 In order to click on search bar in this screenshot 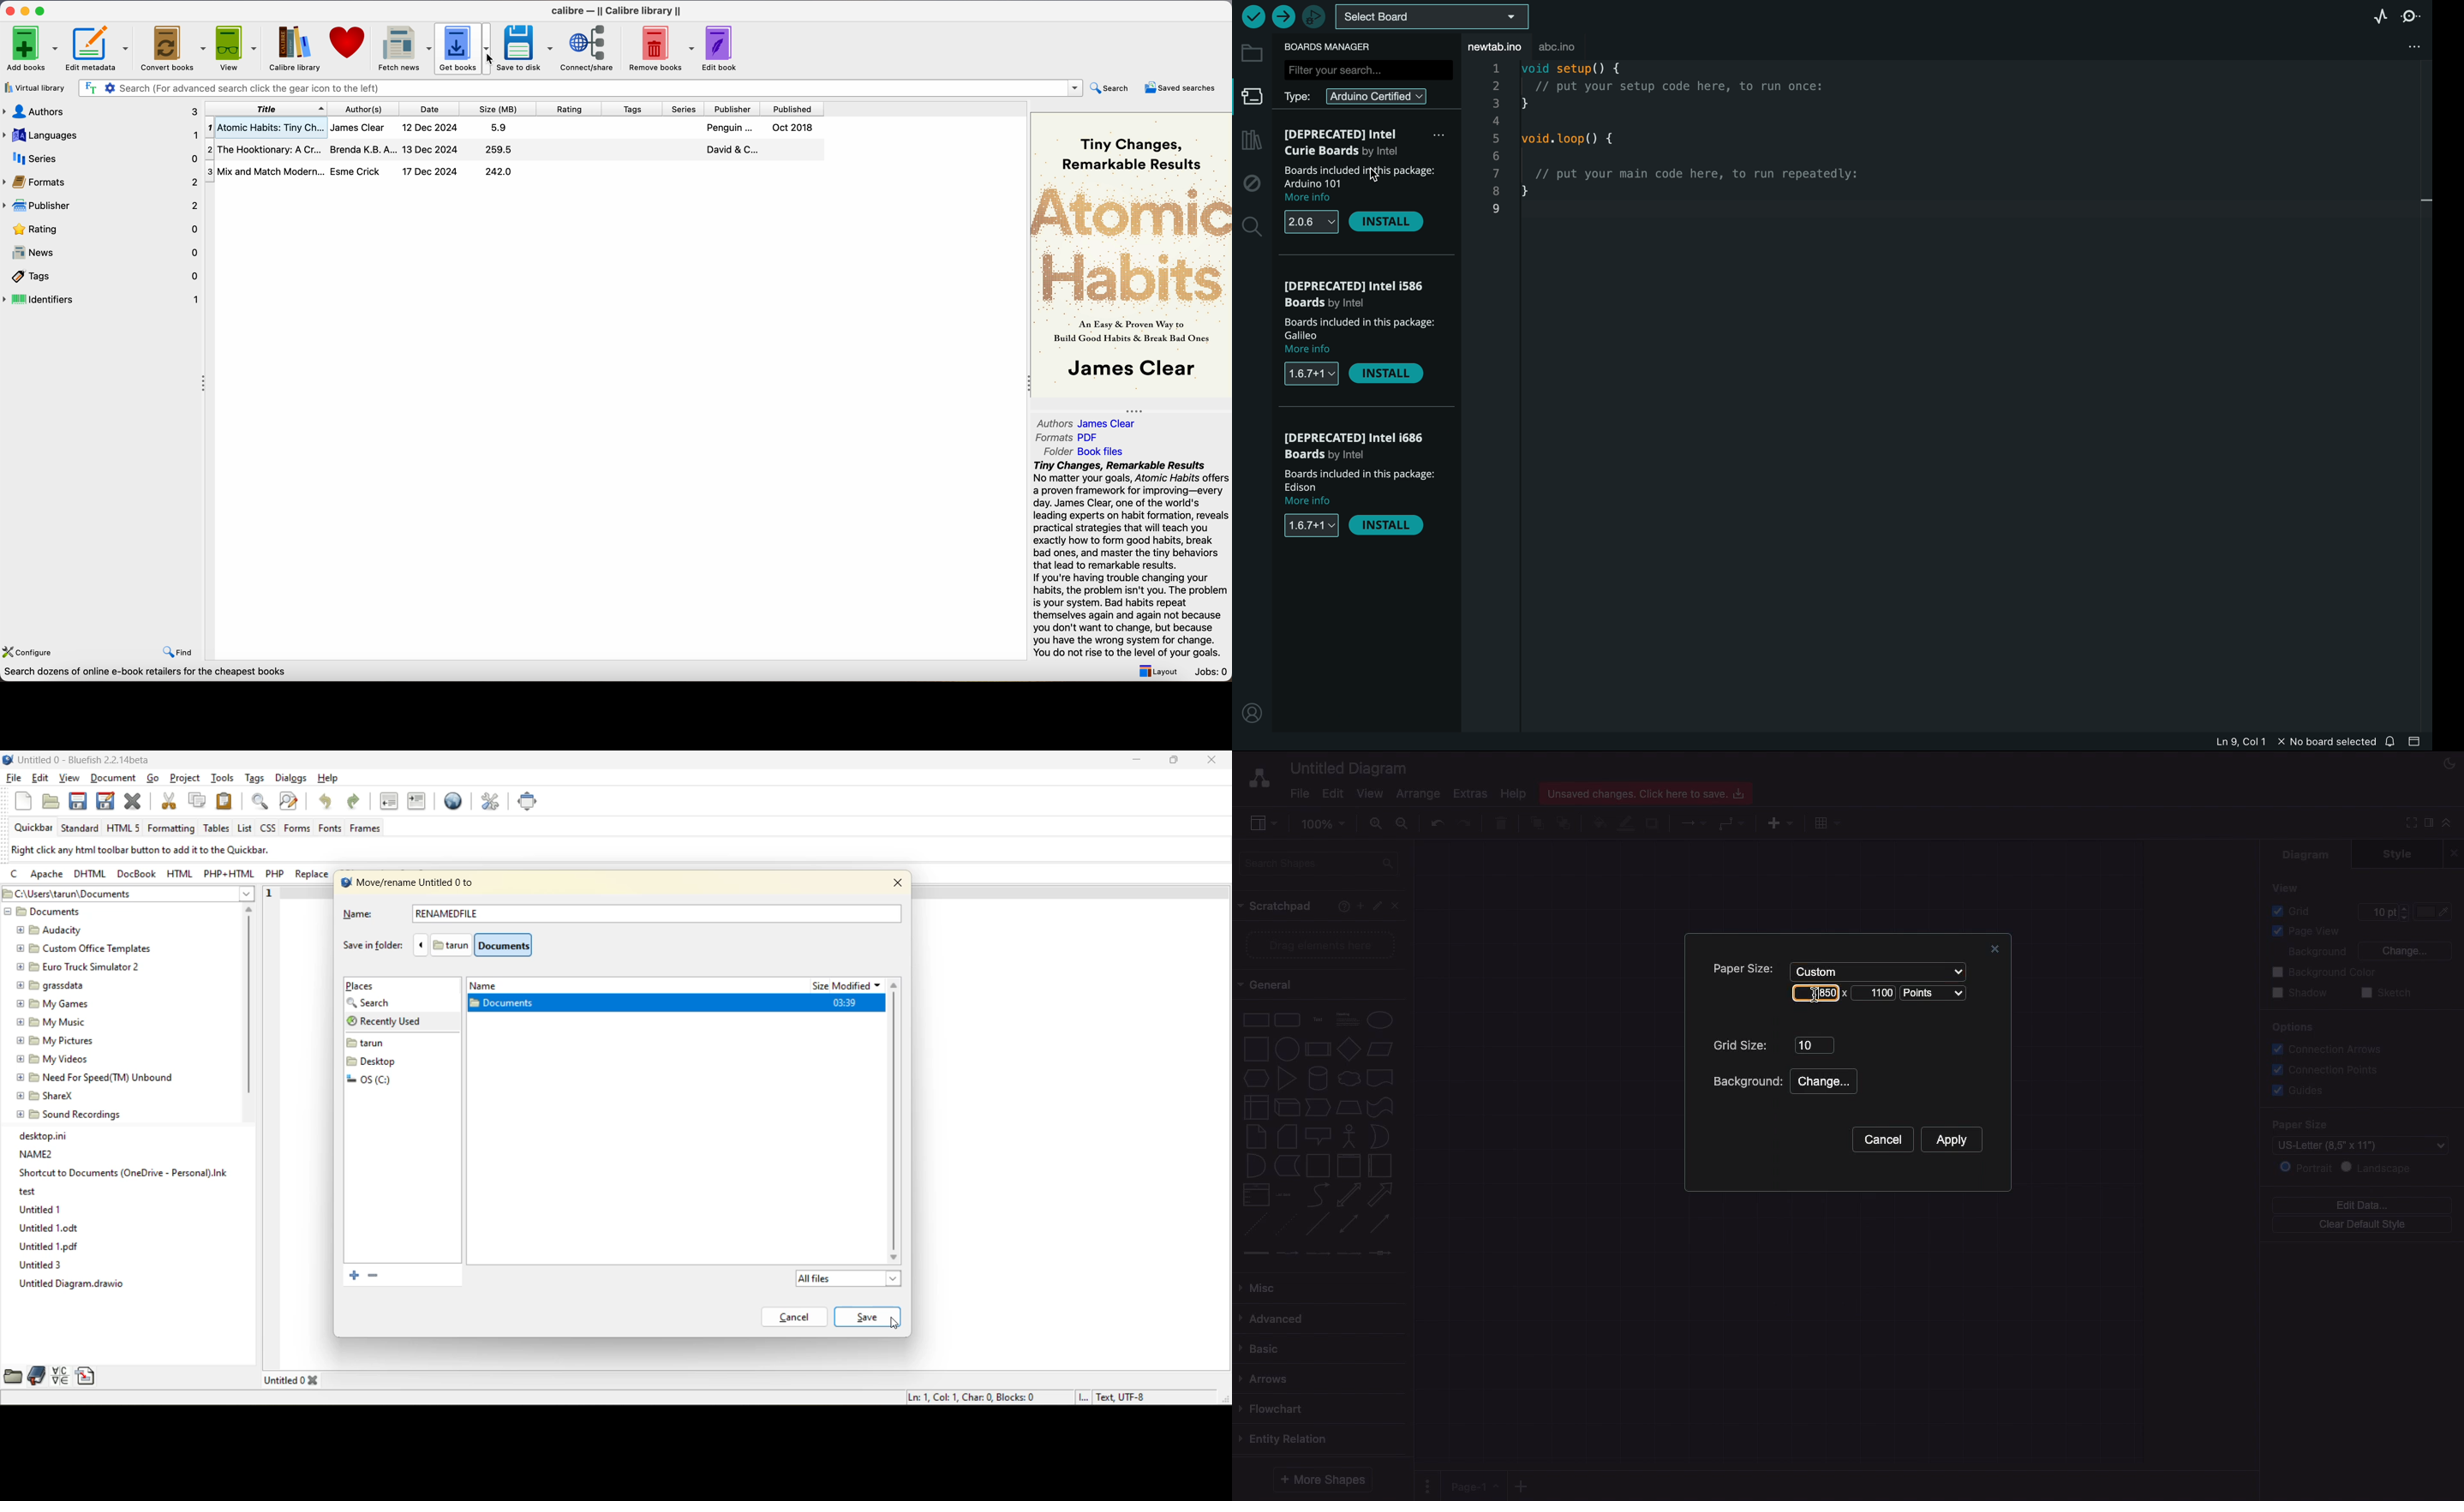, I will do `click(580, 89)`.